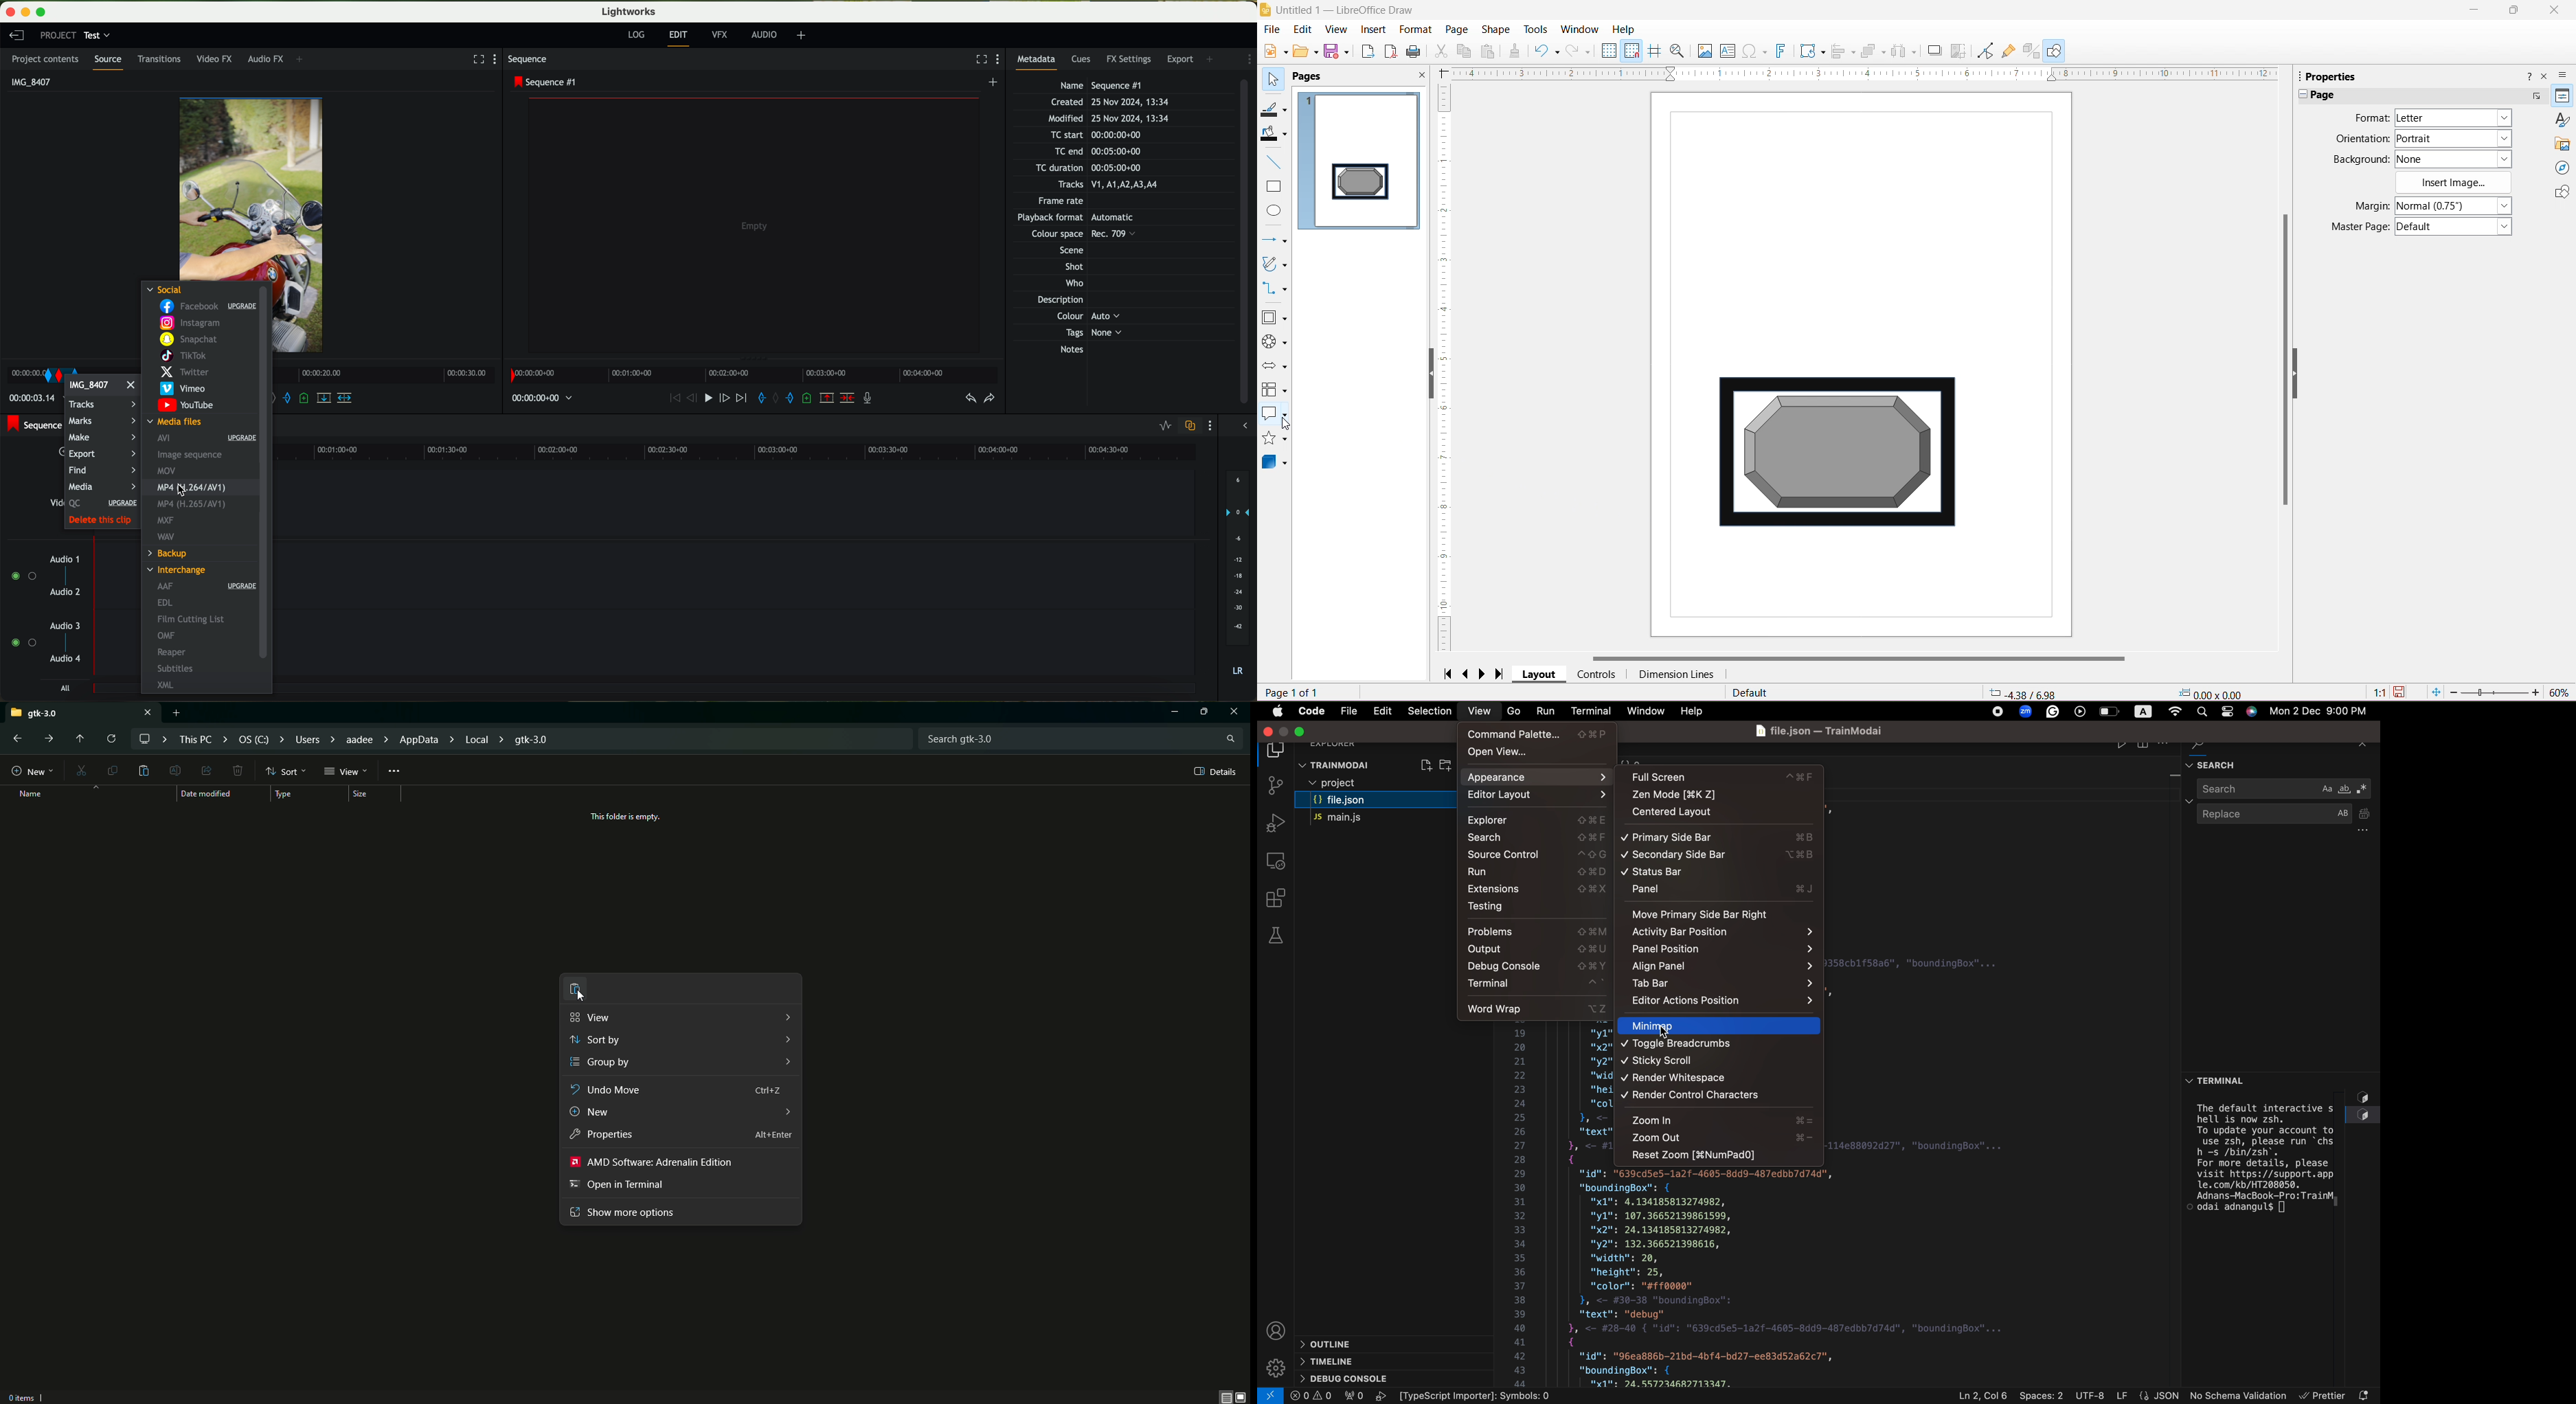  What do you see at coordinates (66, 625) in the screenshot?
I see `audio 3` at bounding box center [66, 625].